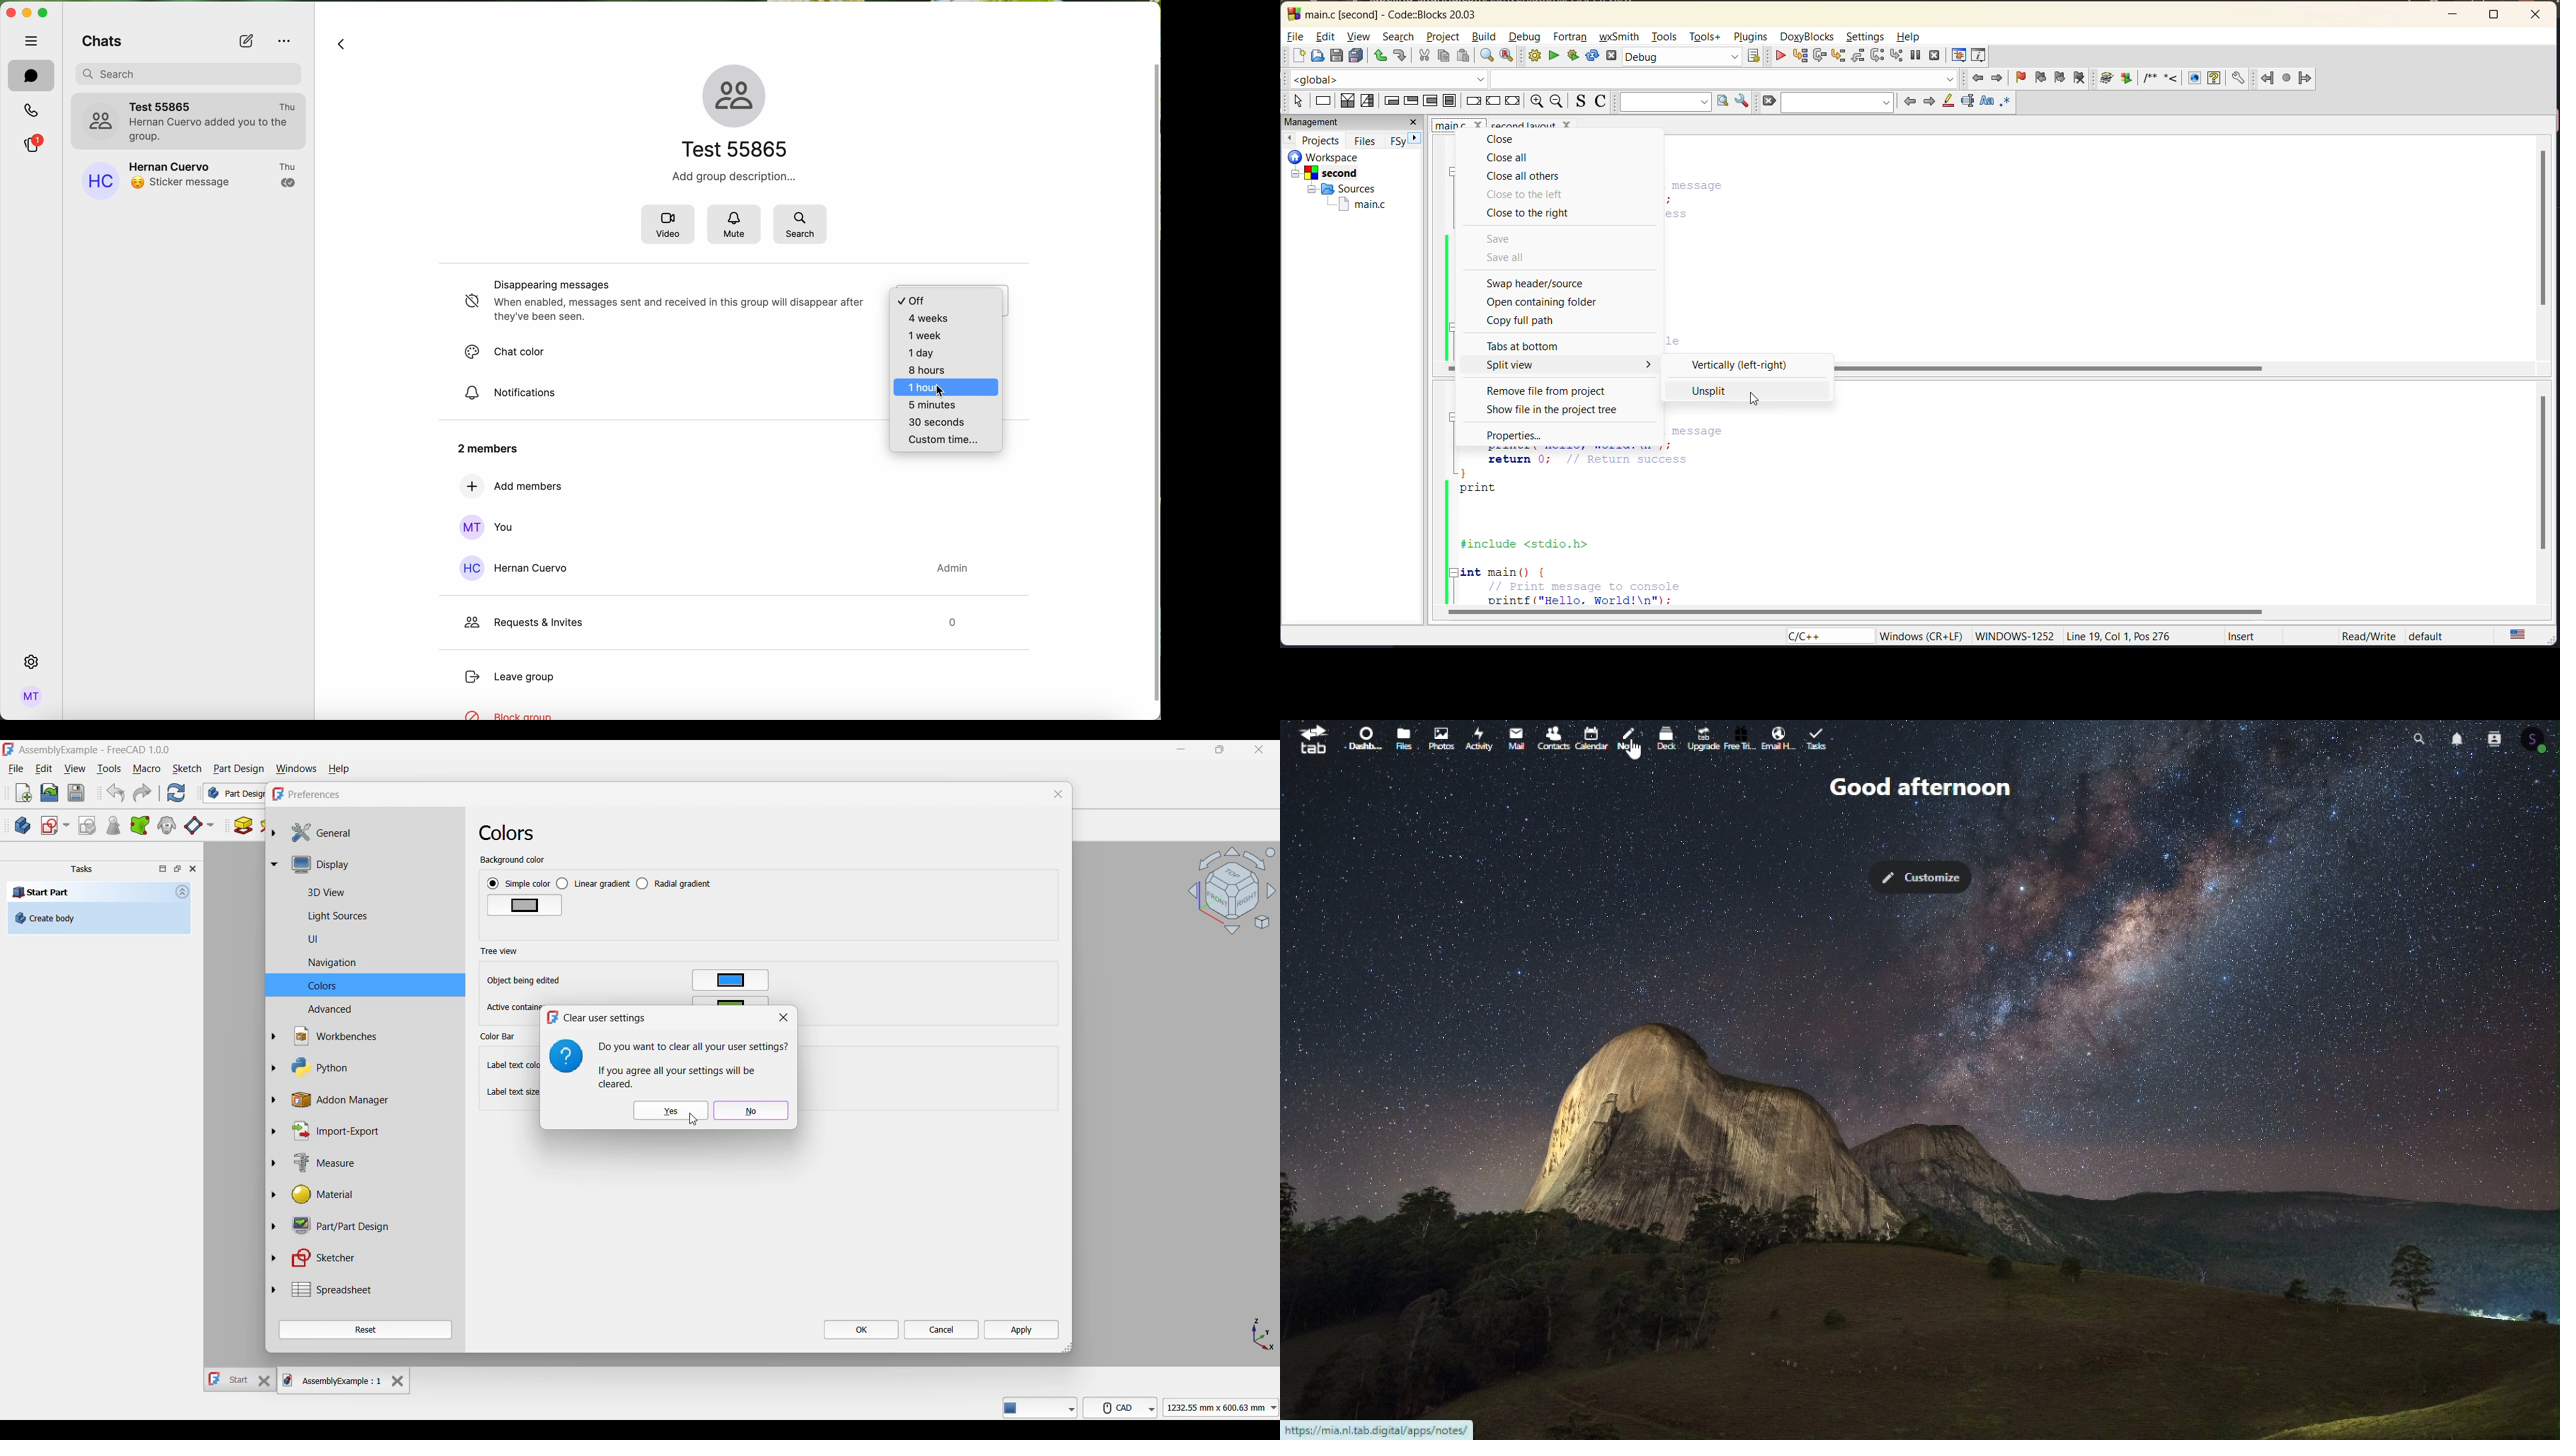 This screenshot has width=2576, height=1456. What do you see at coordinates (2243, 638) in the screenshot?
I see `Insert` at bounding box center [2243, 638].